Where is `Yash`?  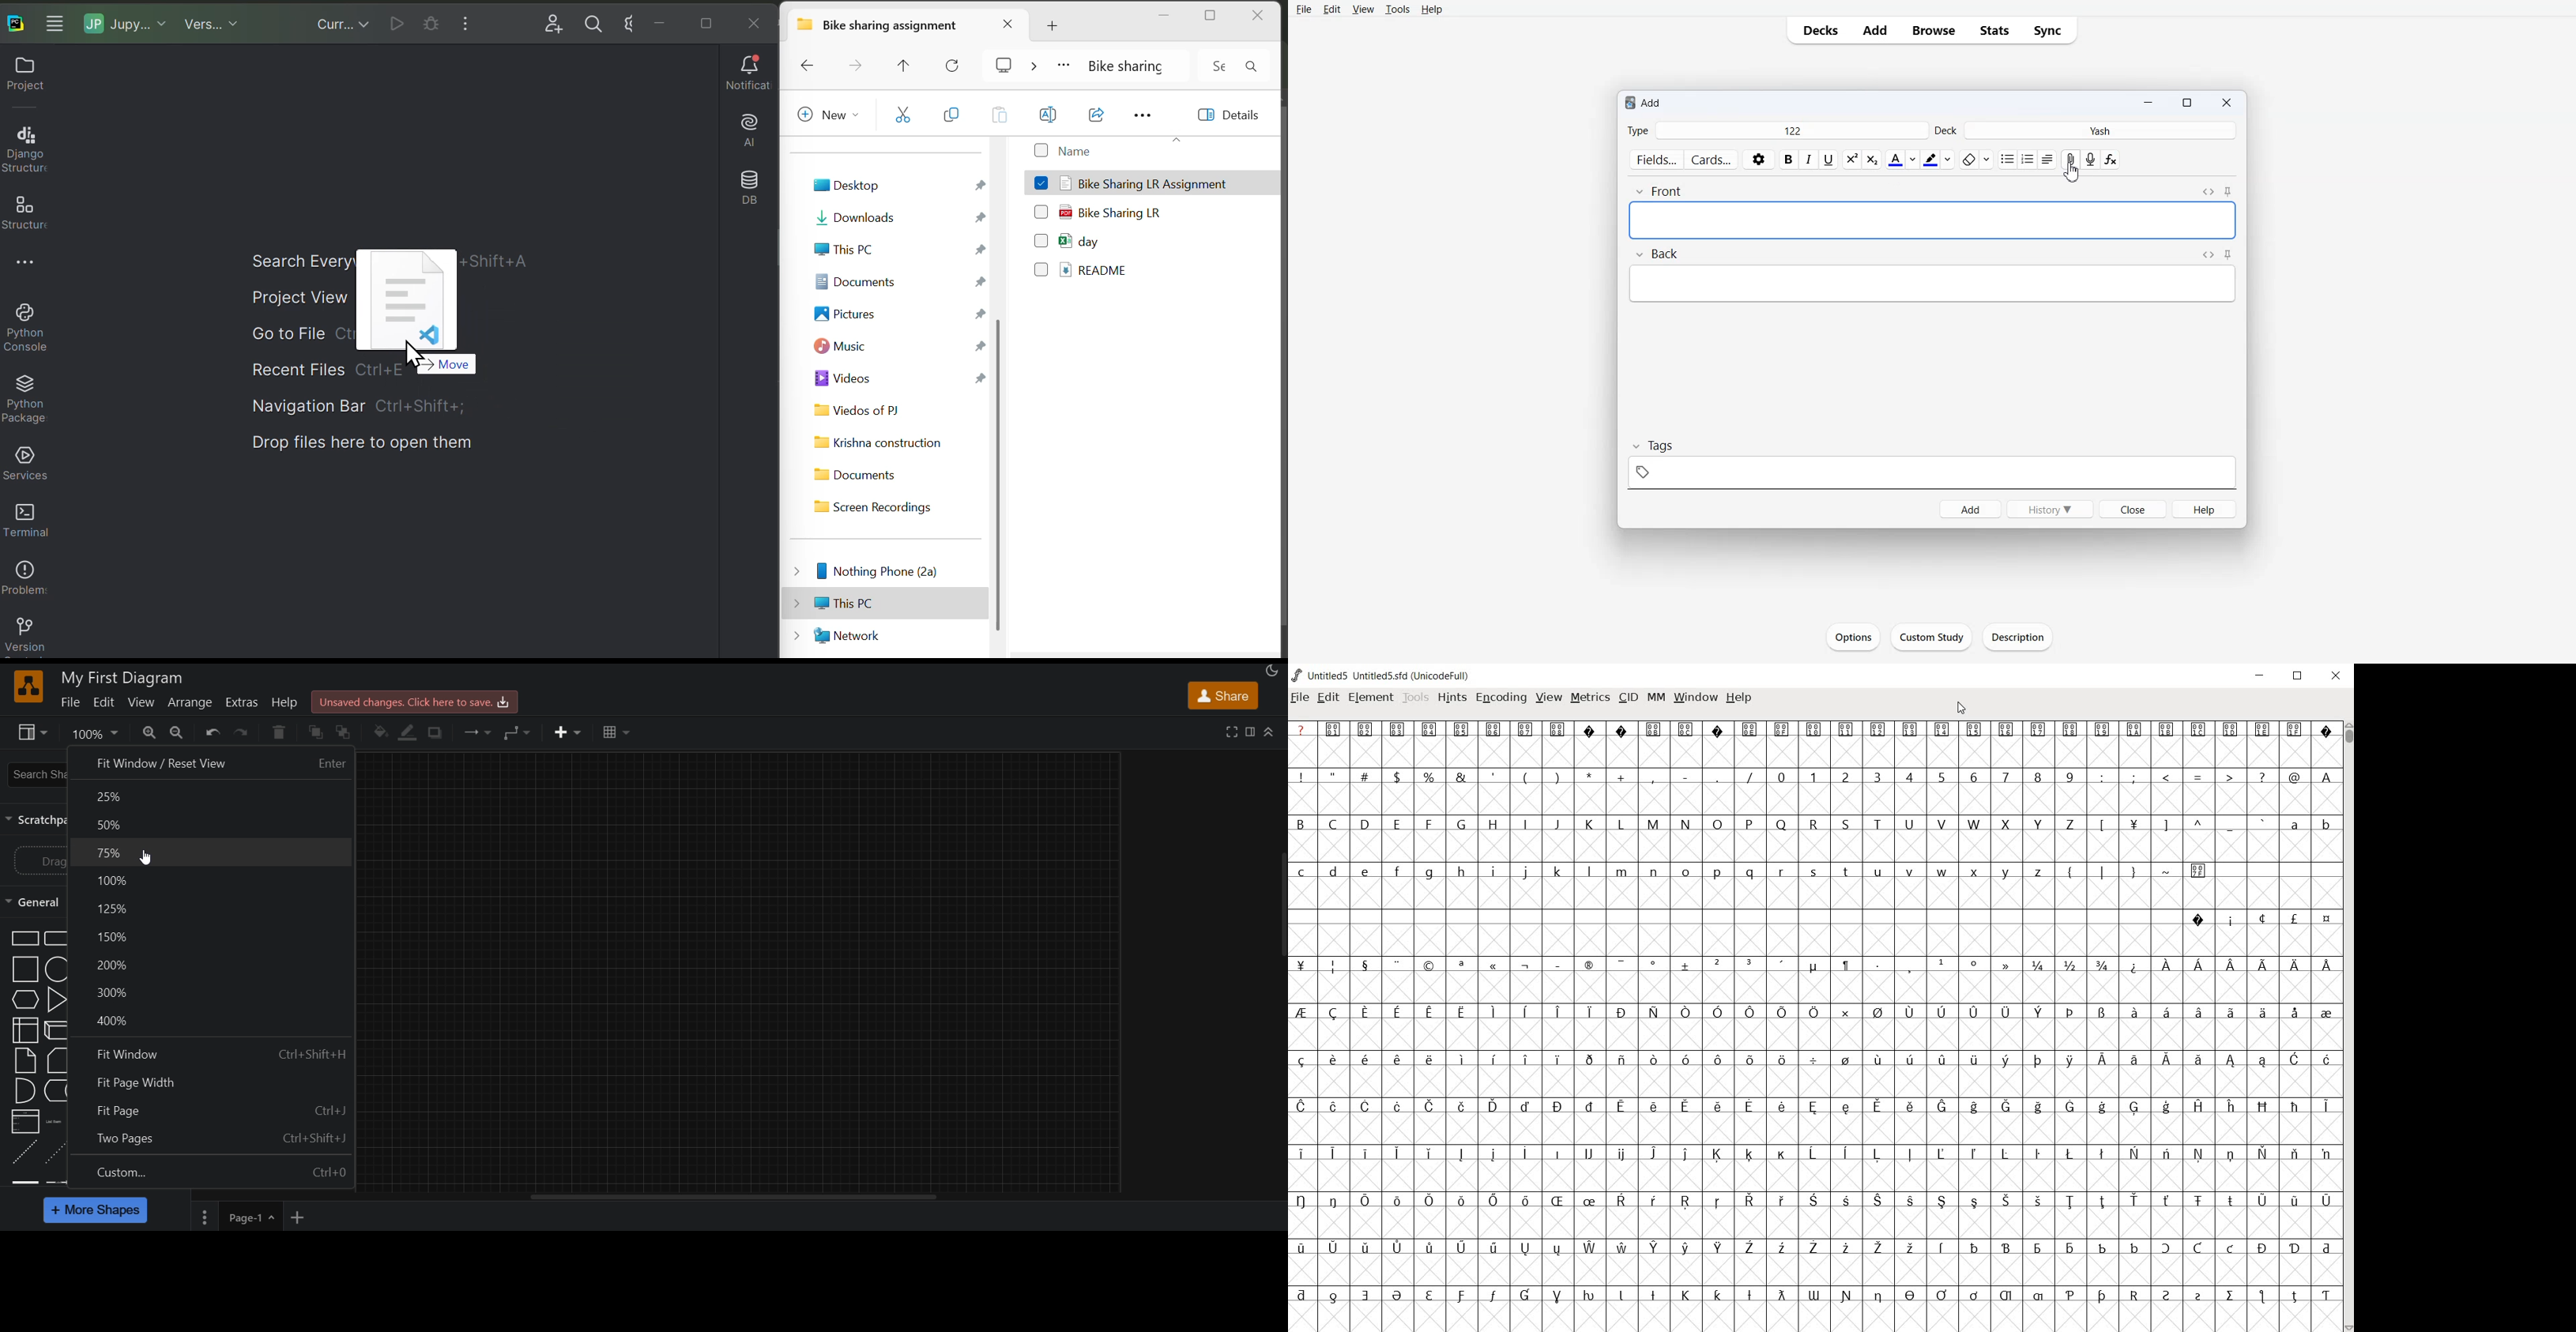
Yash is located at coordinates (2099, 130).